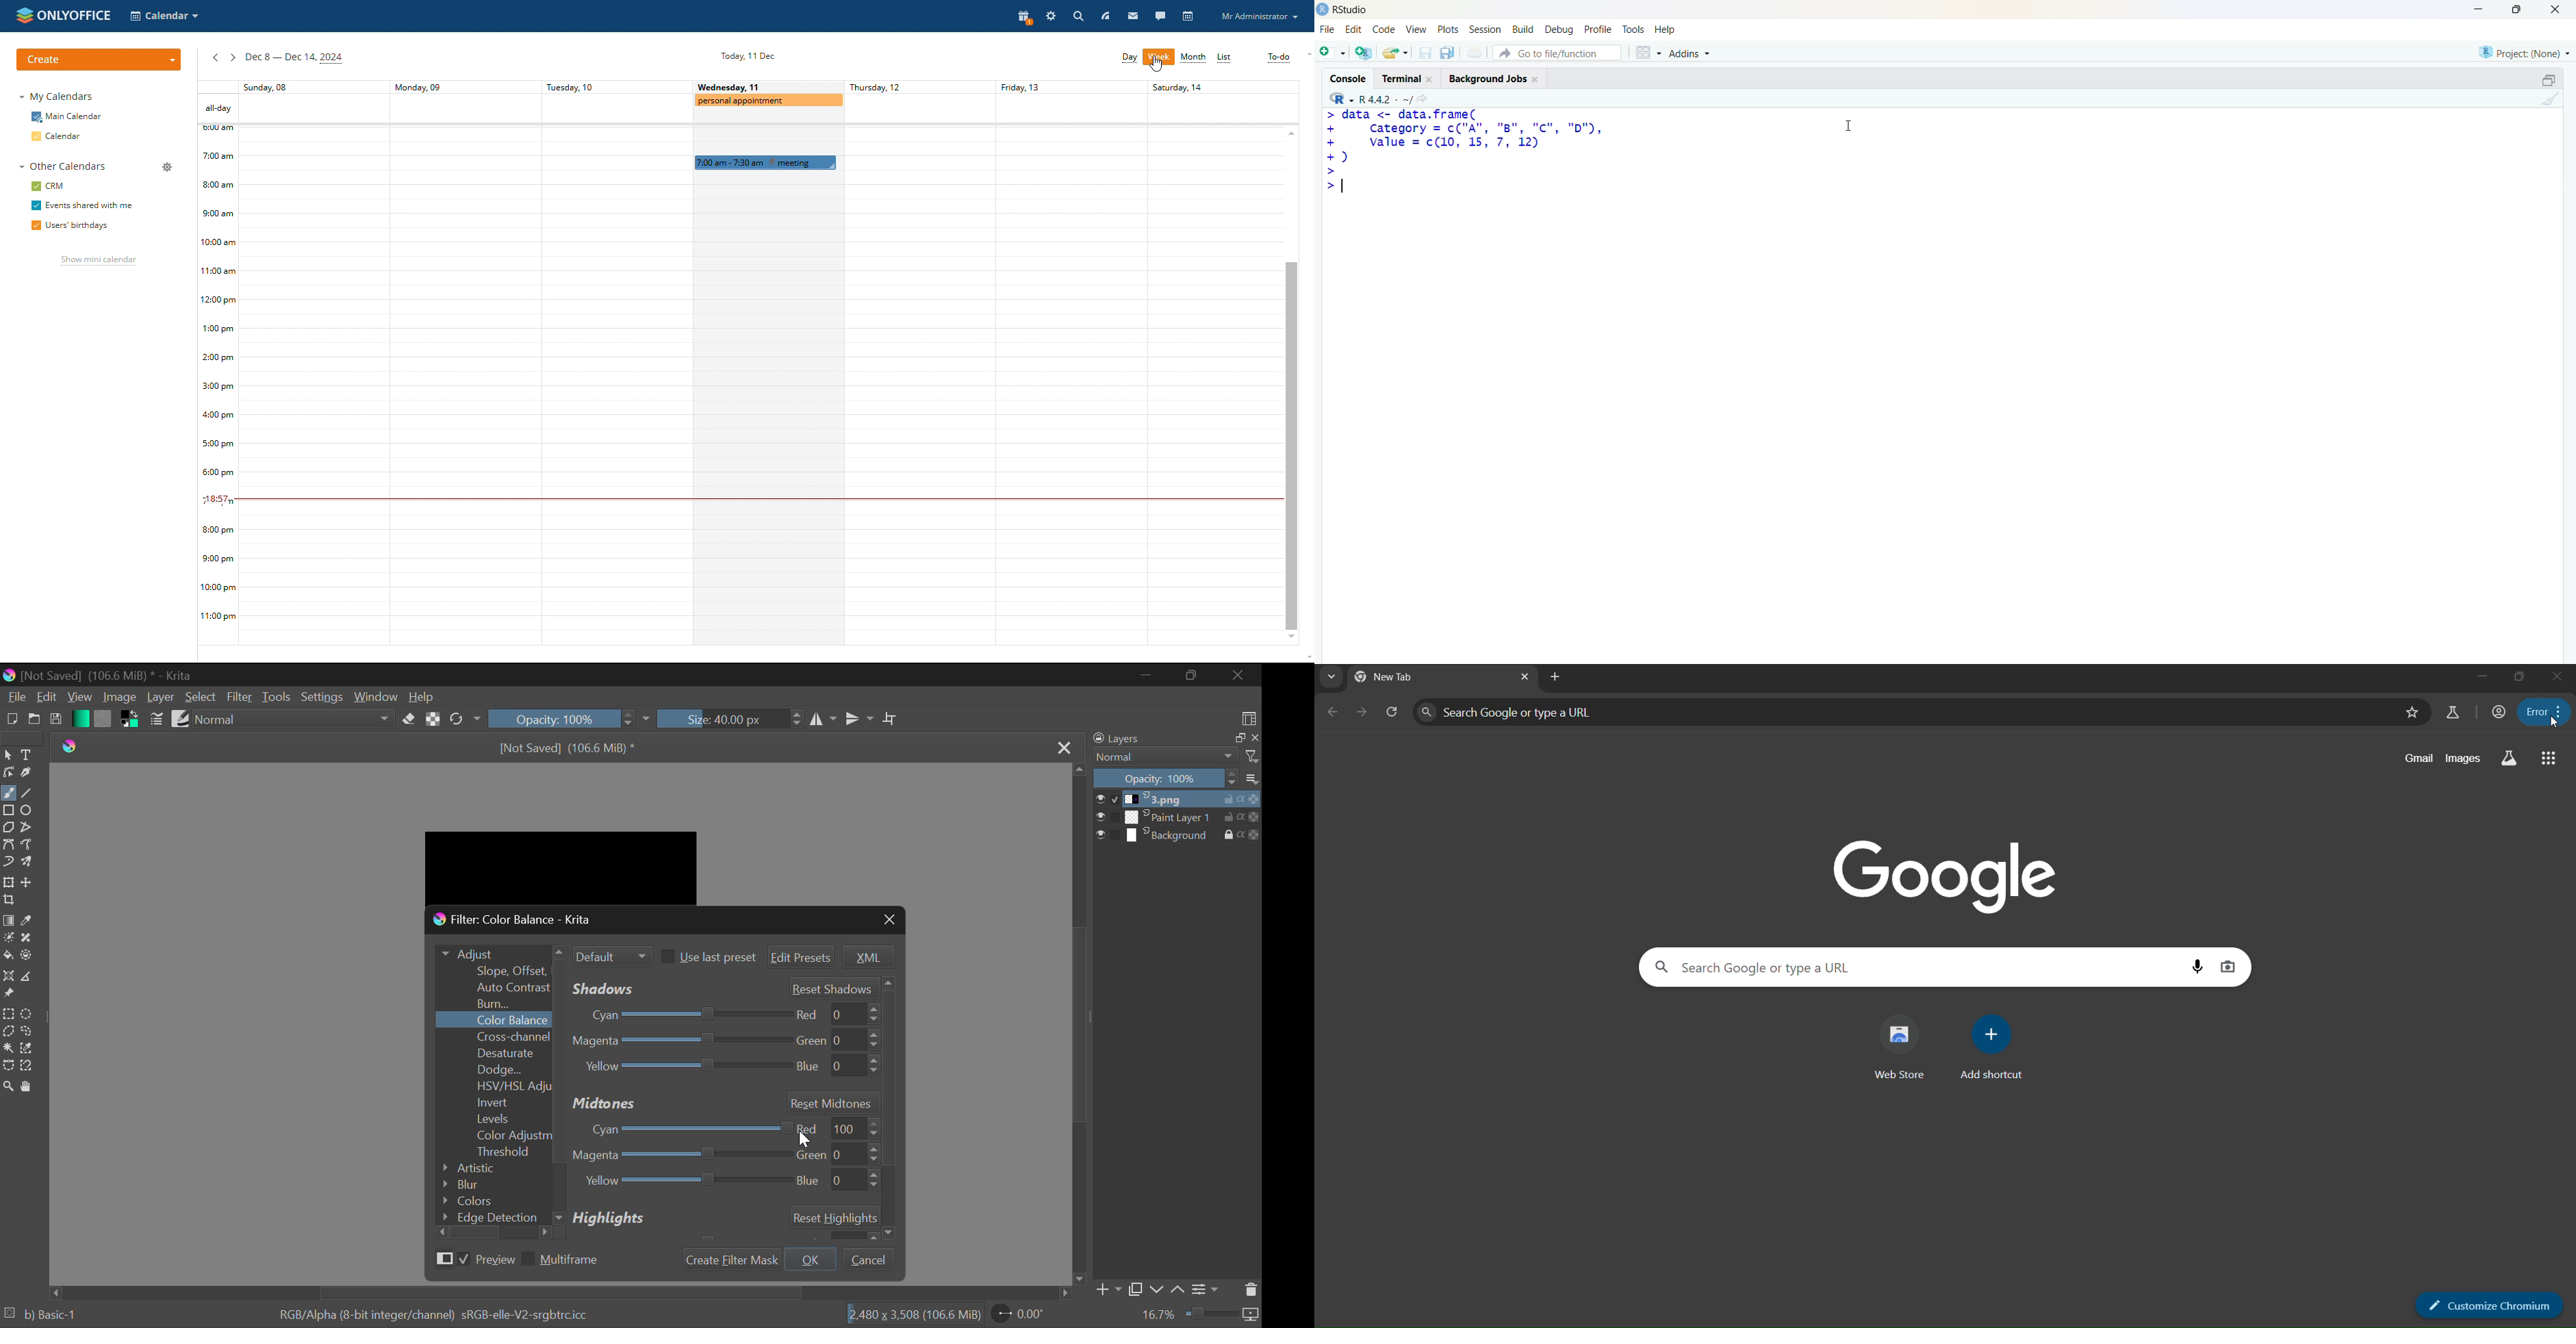 The height and width of the screenshot is (1344, 2576). Describe the element at coordinates (1361, 713) in the screenshot. I see `go forward one page` at that location.